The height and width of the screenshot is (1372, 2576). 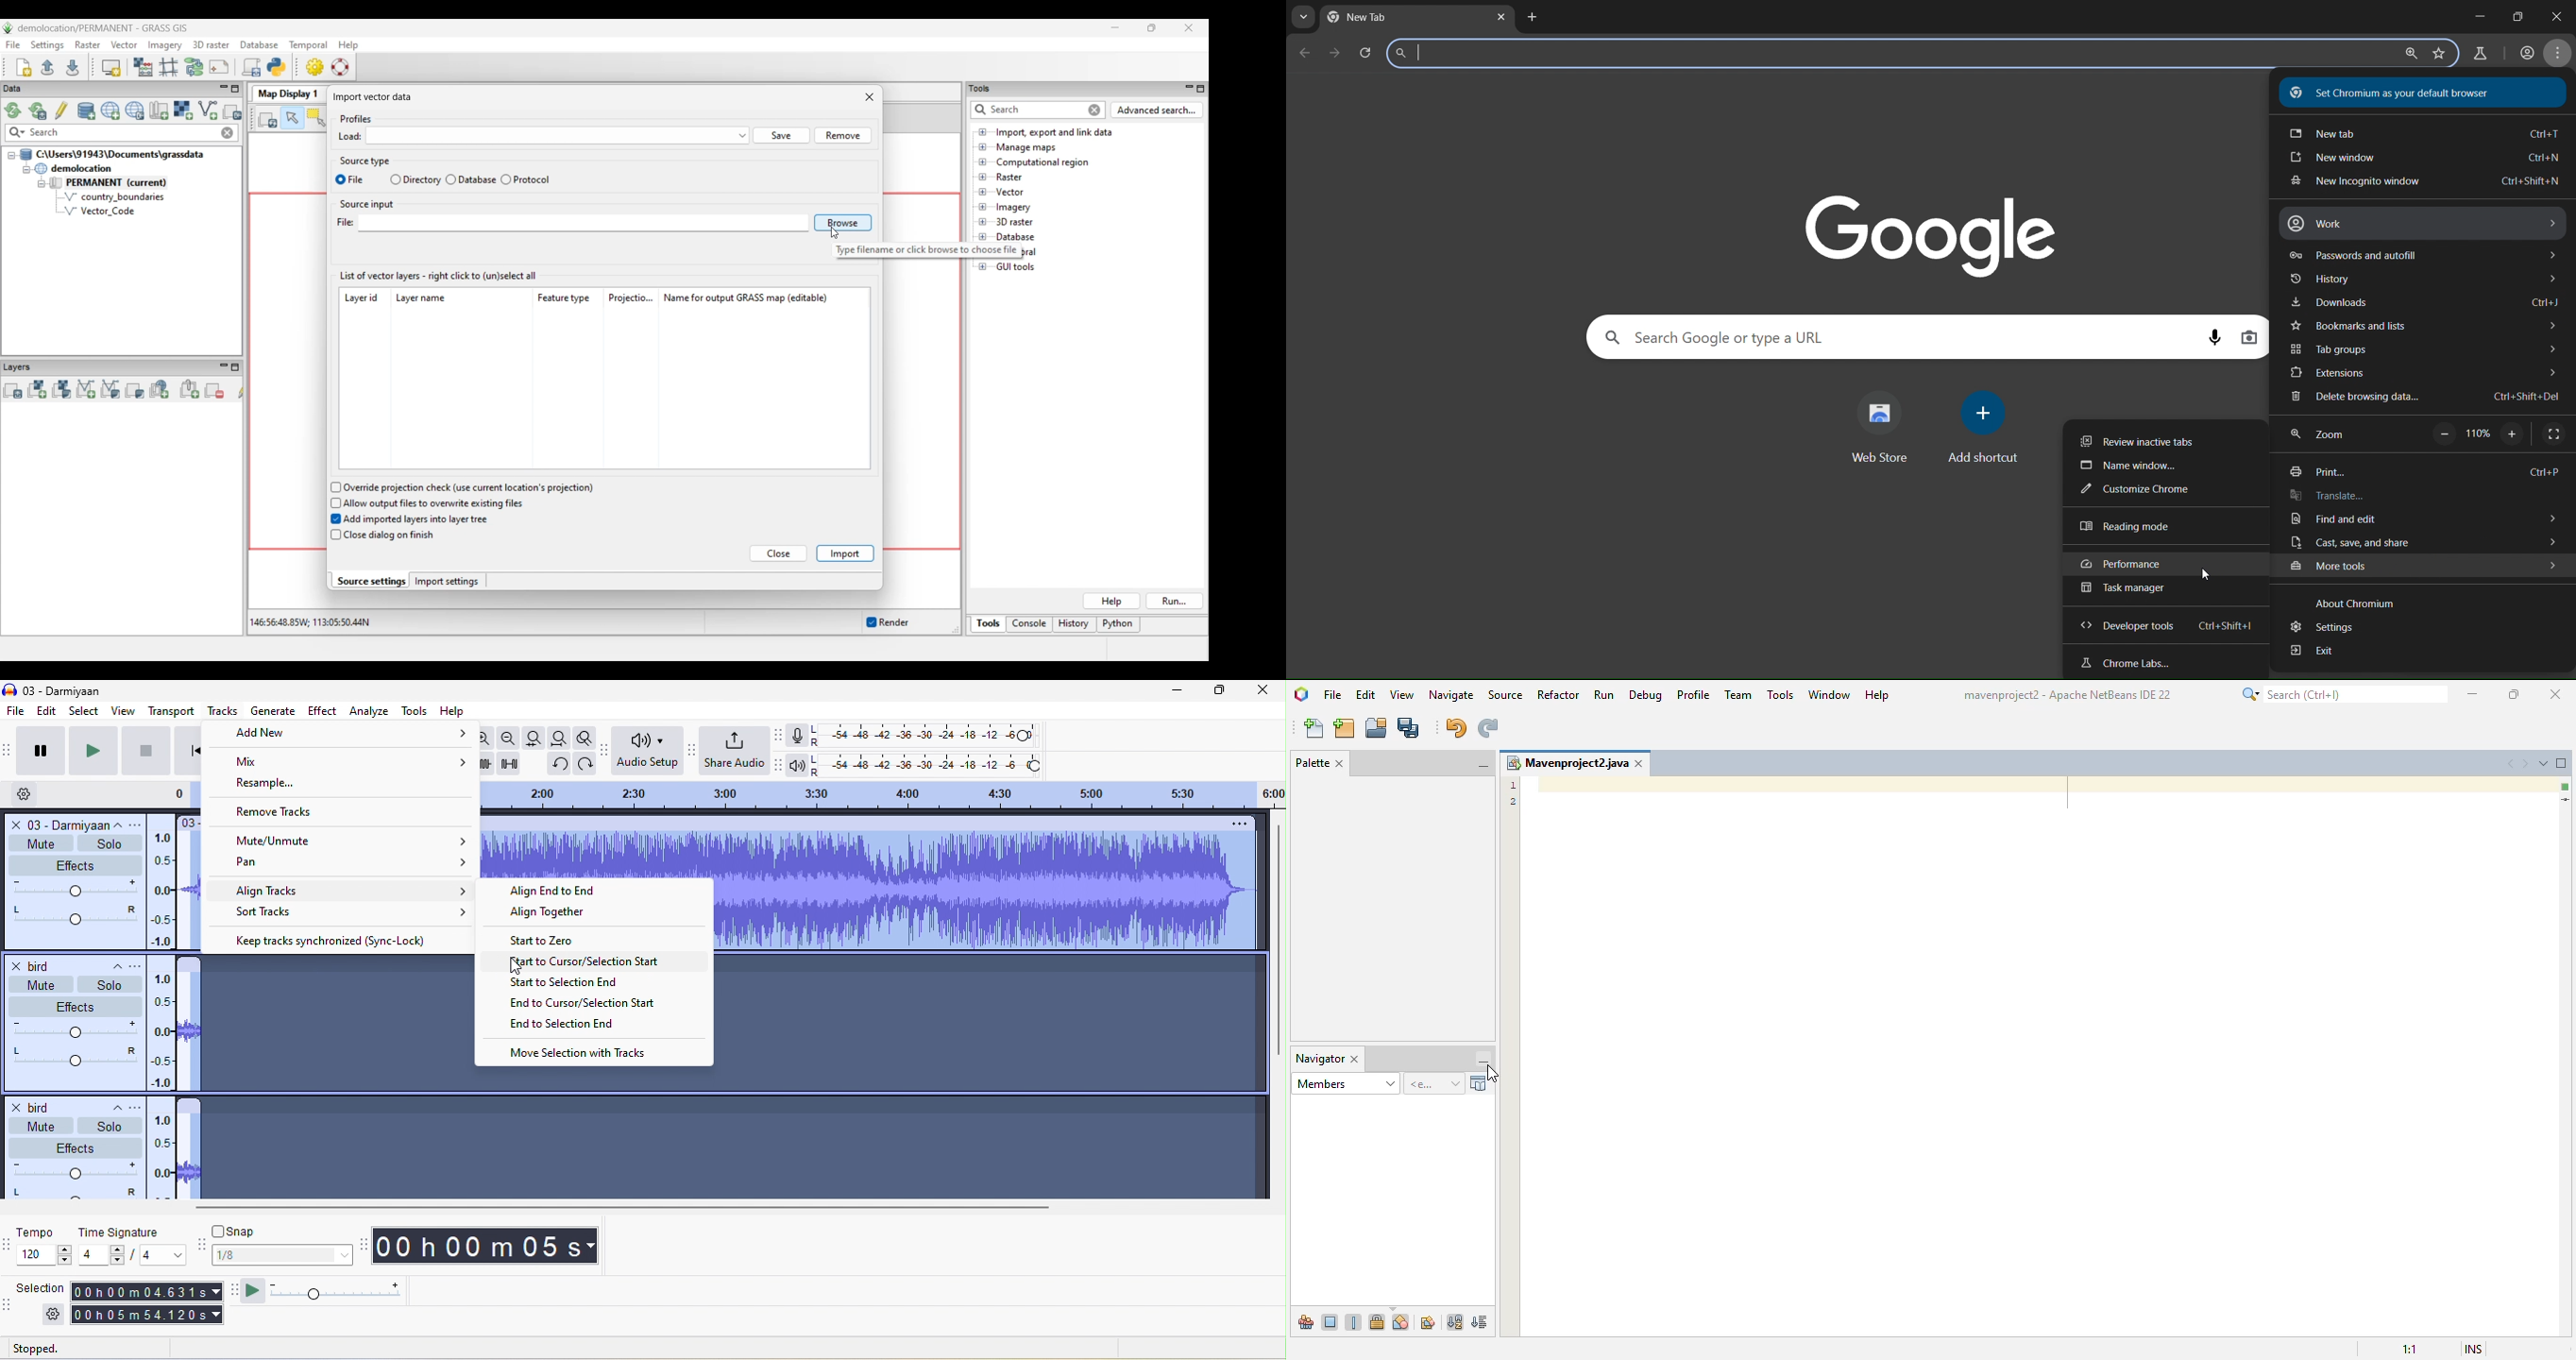 What do you see at coordinates (1934, 234) in the screenshot?
I see `image` at bounding box center [1934, 234].